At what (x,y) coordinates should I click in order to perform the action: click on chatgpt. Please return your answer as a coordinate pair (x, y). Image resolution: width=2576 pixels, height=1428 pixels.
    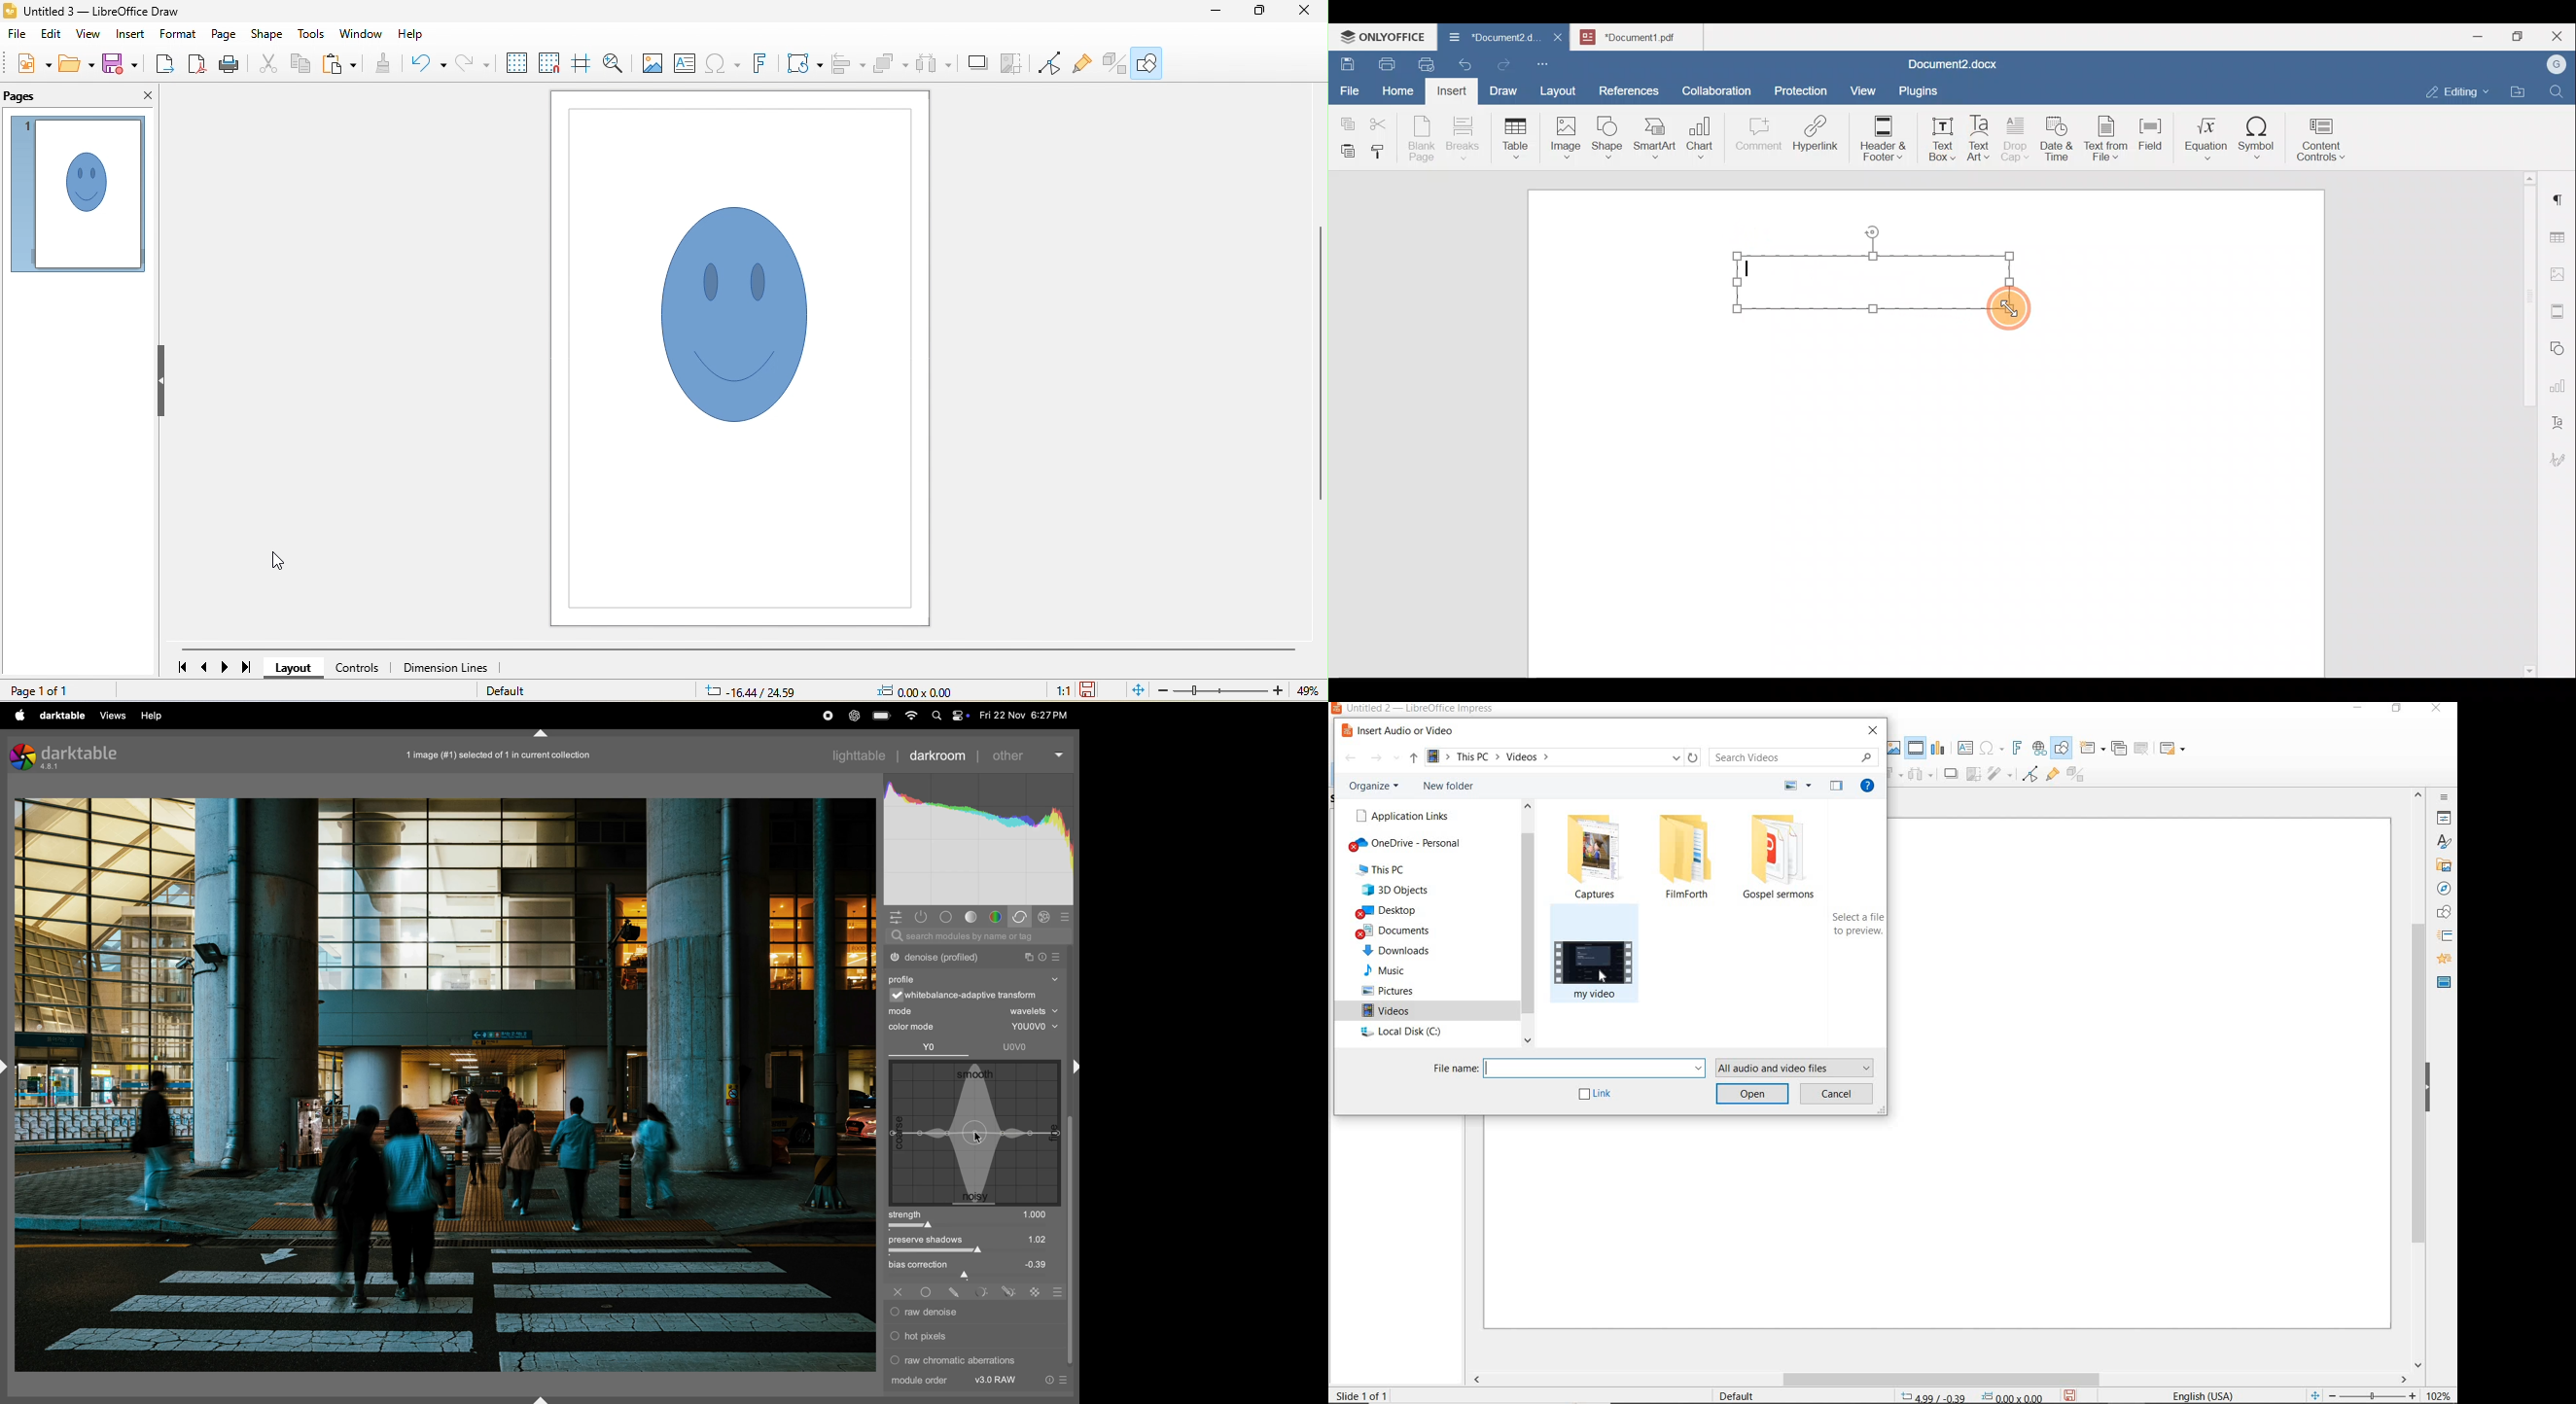
    Looking at the image, I should click on (855, 716).